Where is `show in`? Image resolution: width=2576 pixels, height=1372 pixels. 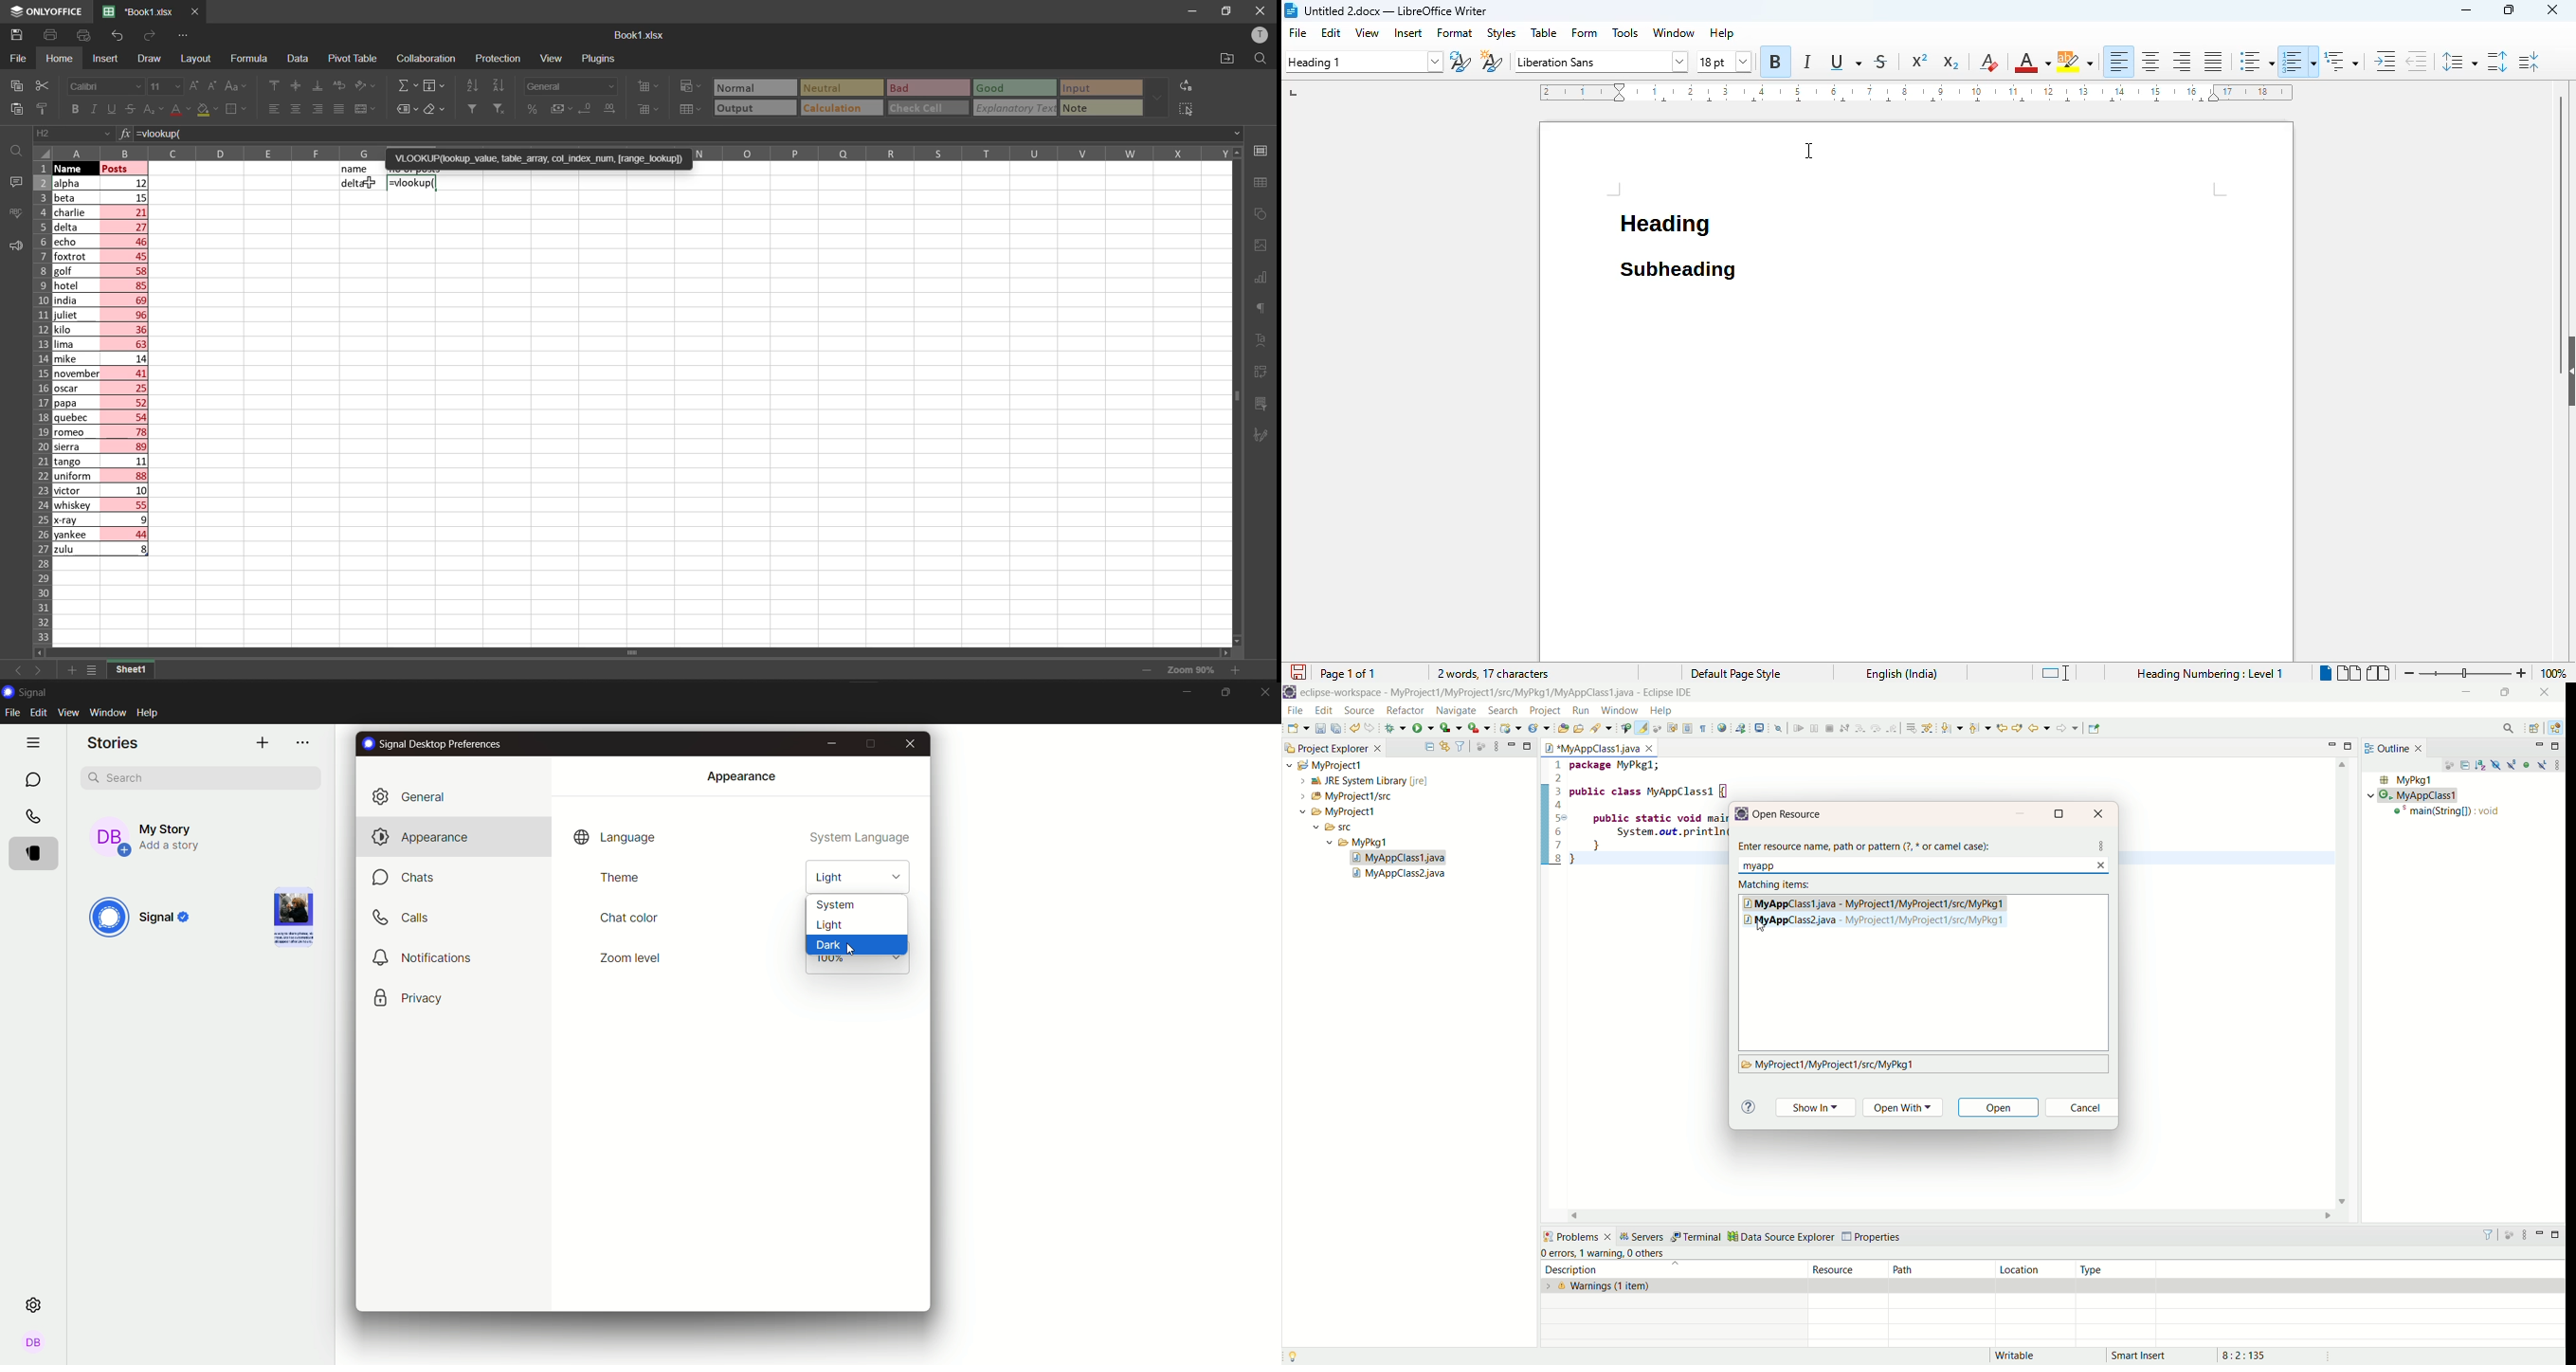 show in is located at coordinates (1815, 1109).